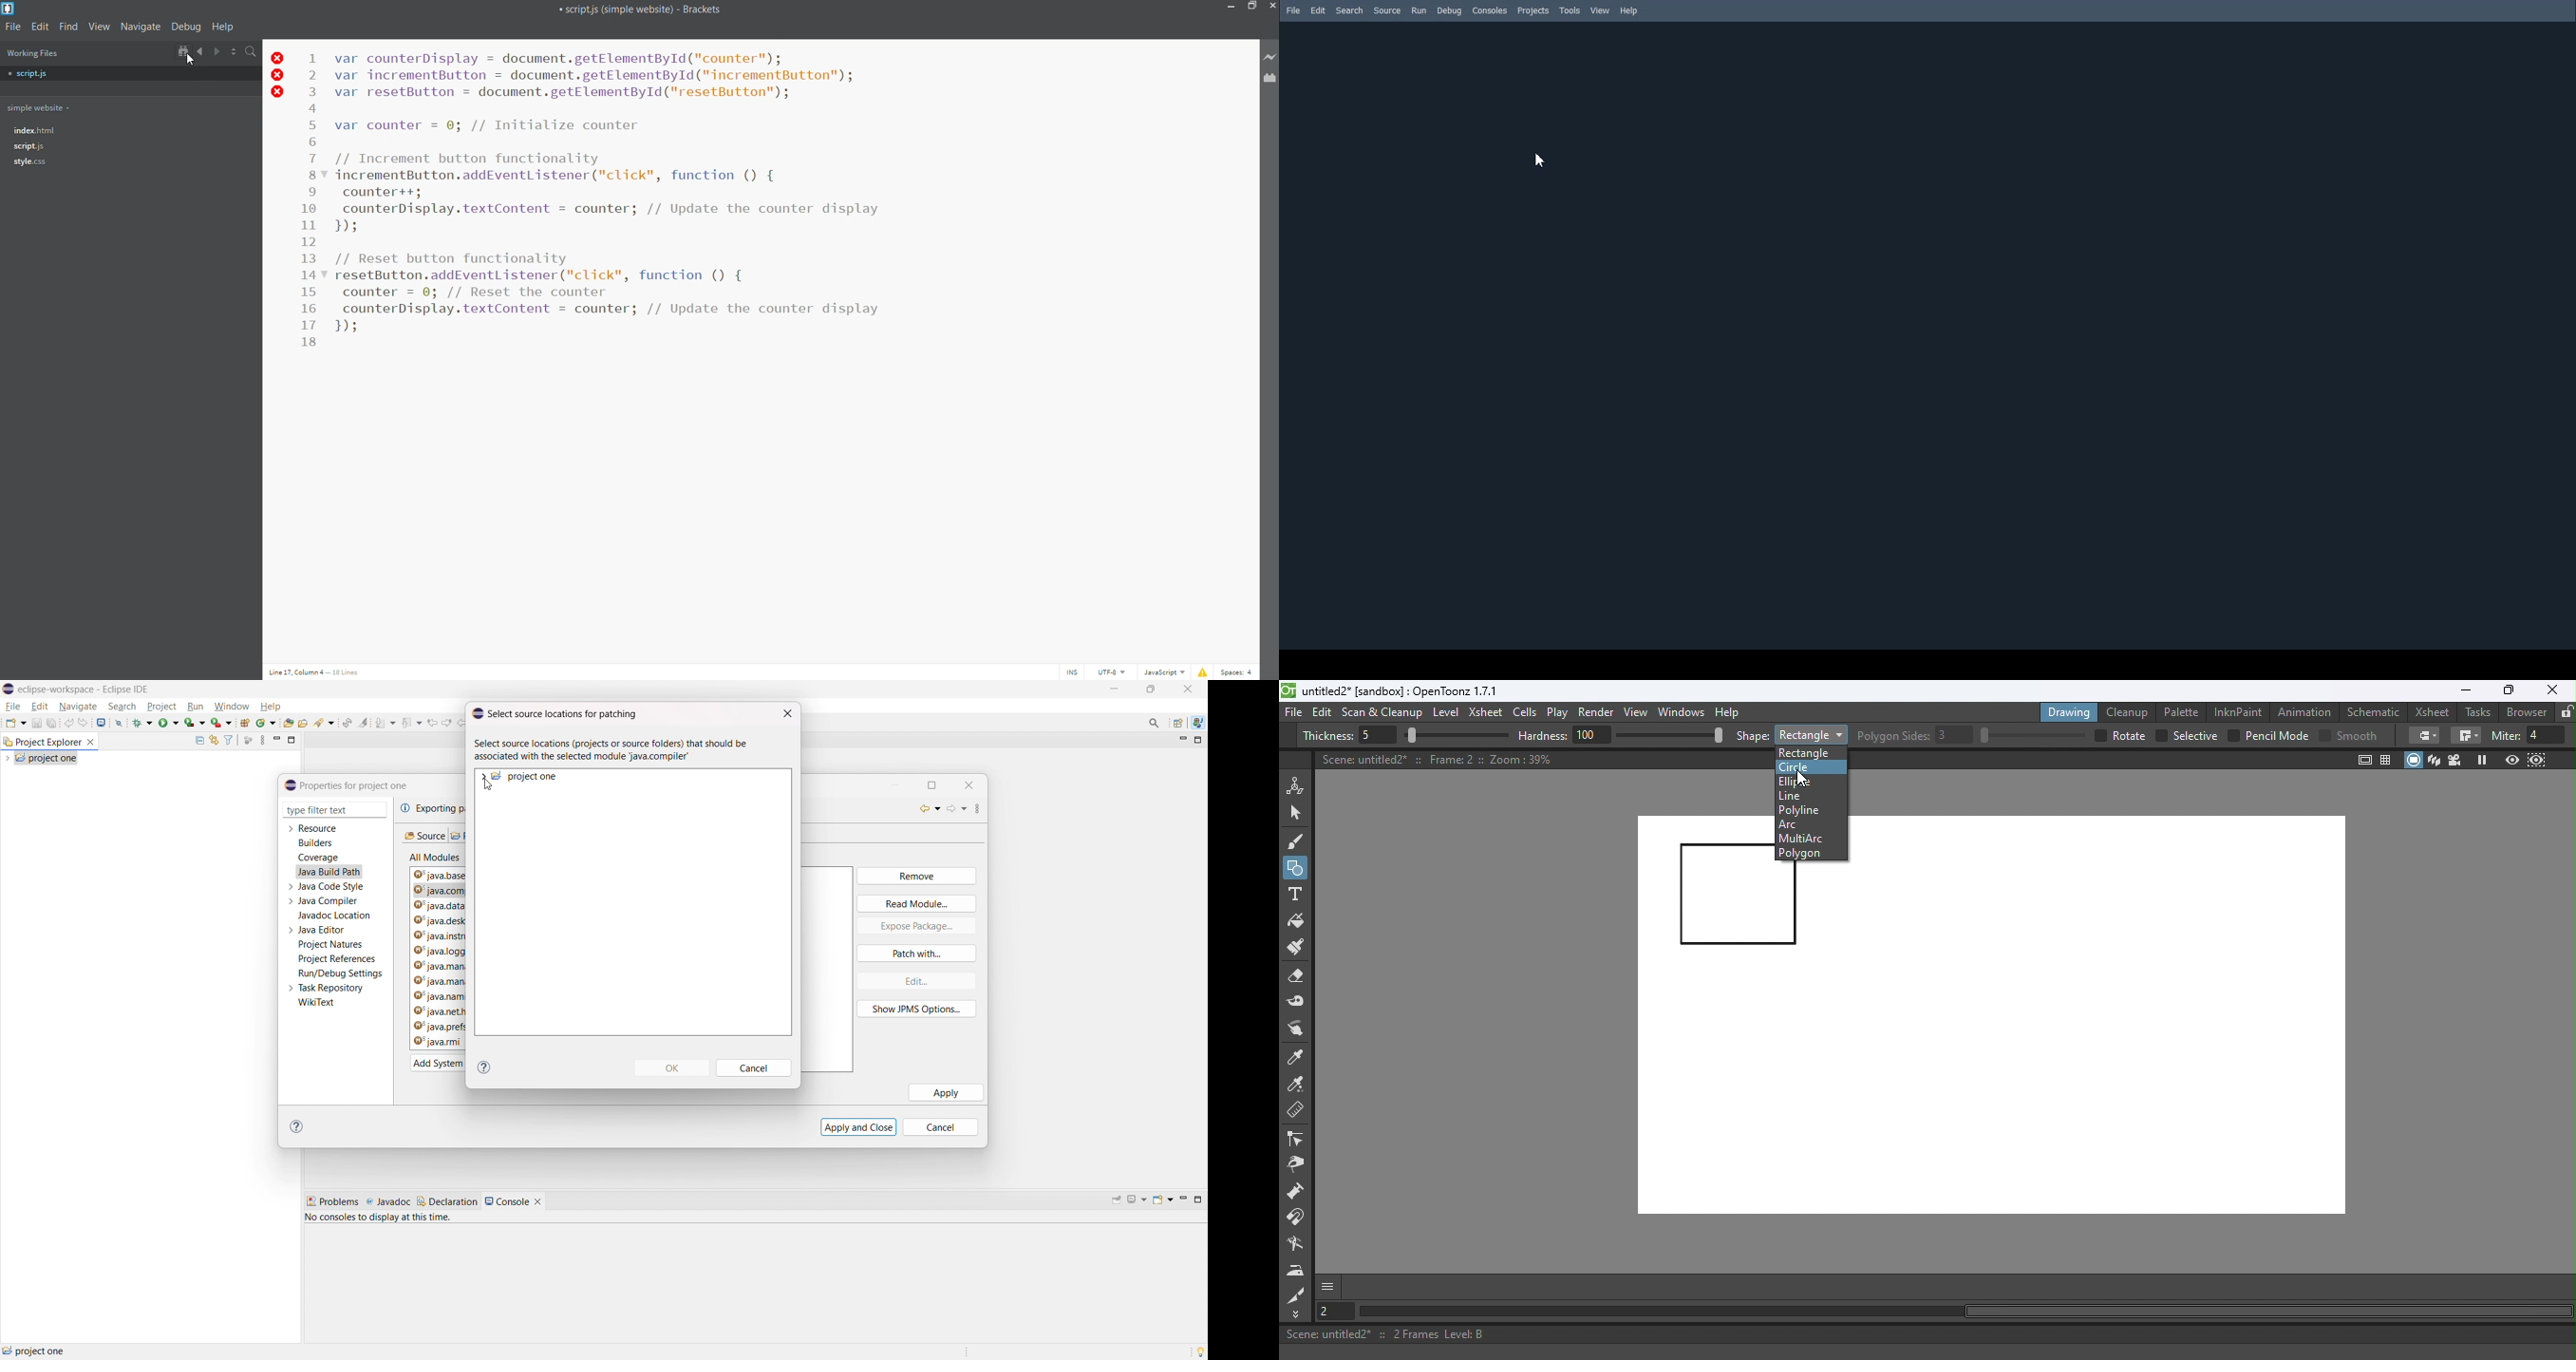 This screenshot has height=1372, width=2576. I want to click on minimize, so click(1183, 1200).